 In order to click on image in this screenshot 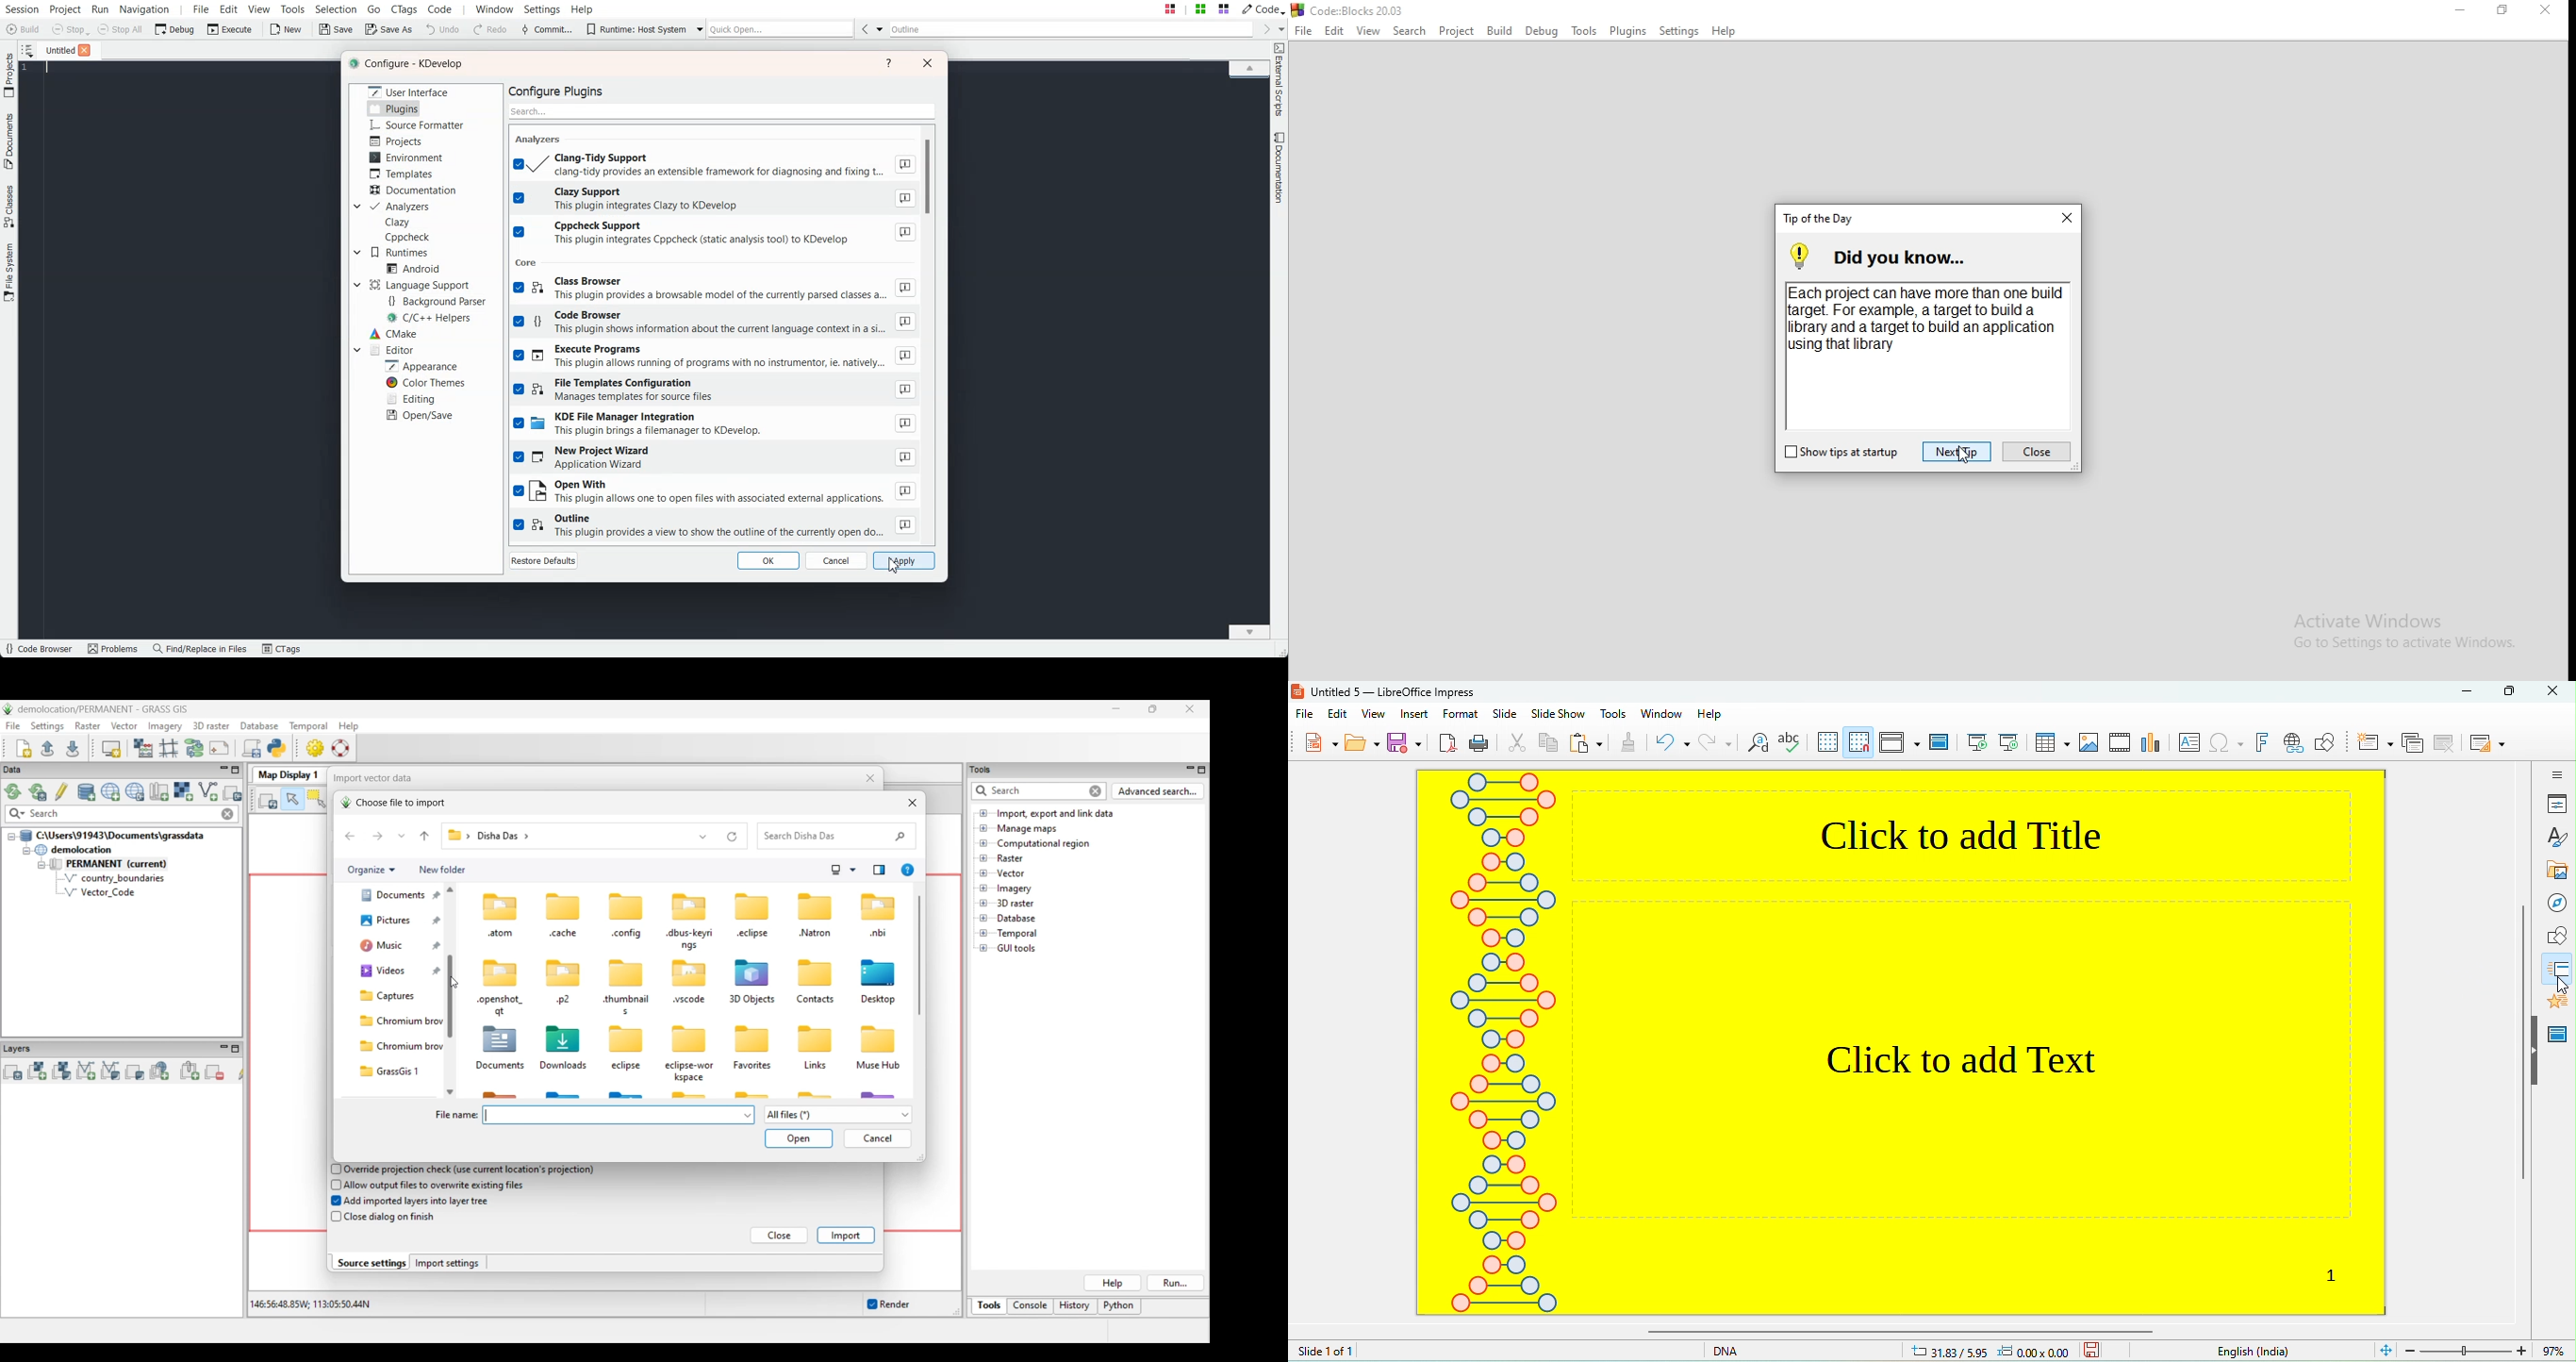, I will do `click(2089, 745)`.